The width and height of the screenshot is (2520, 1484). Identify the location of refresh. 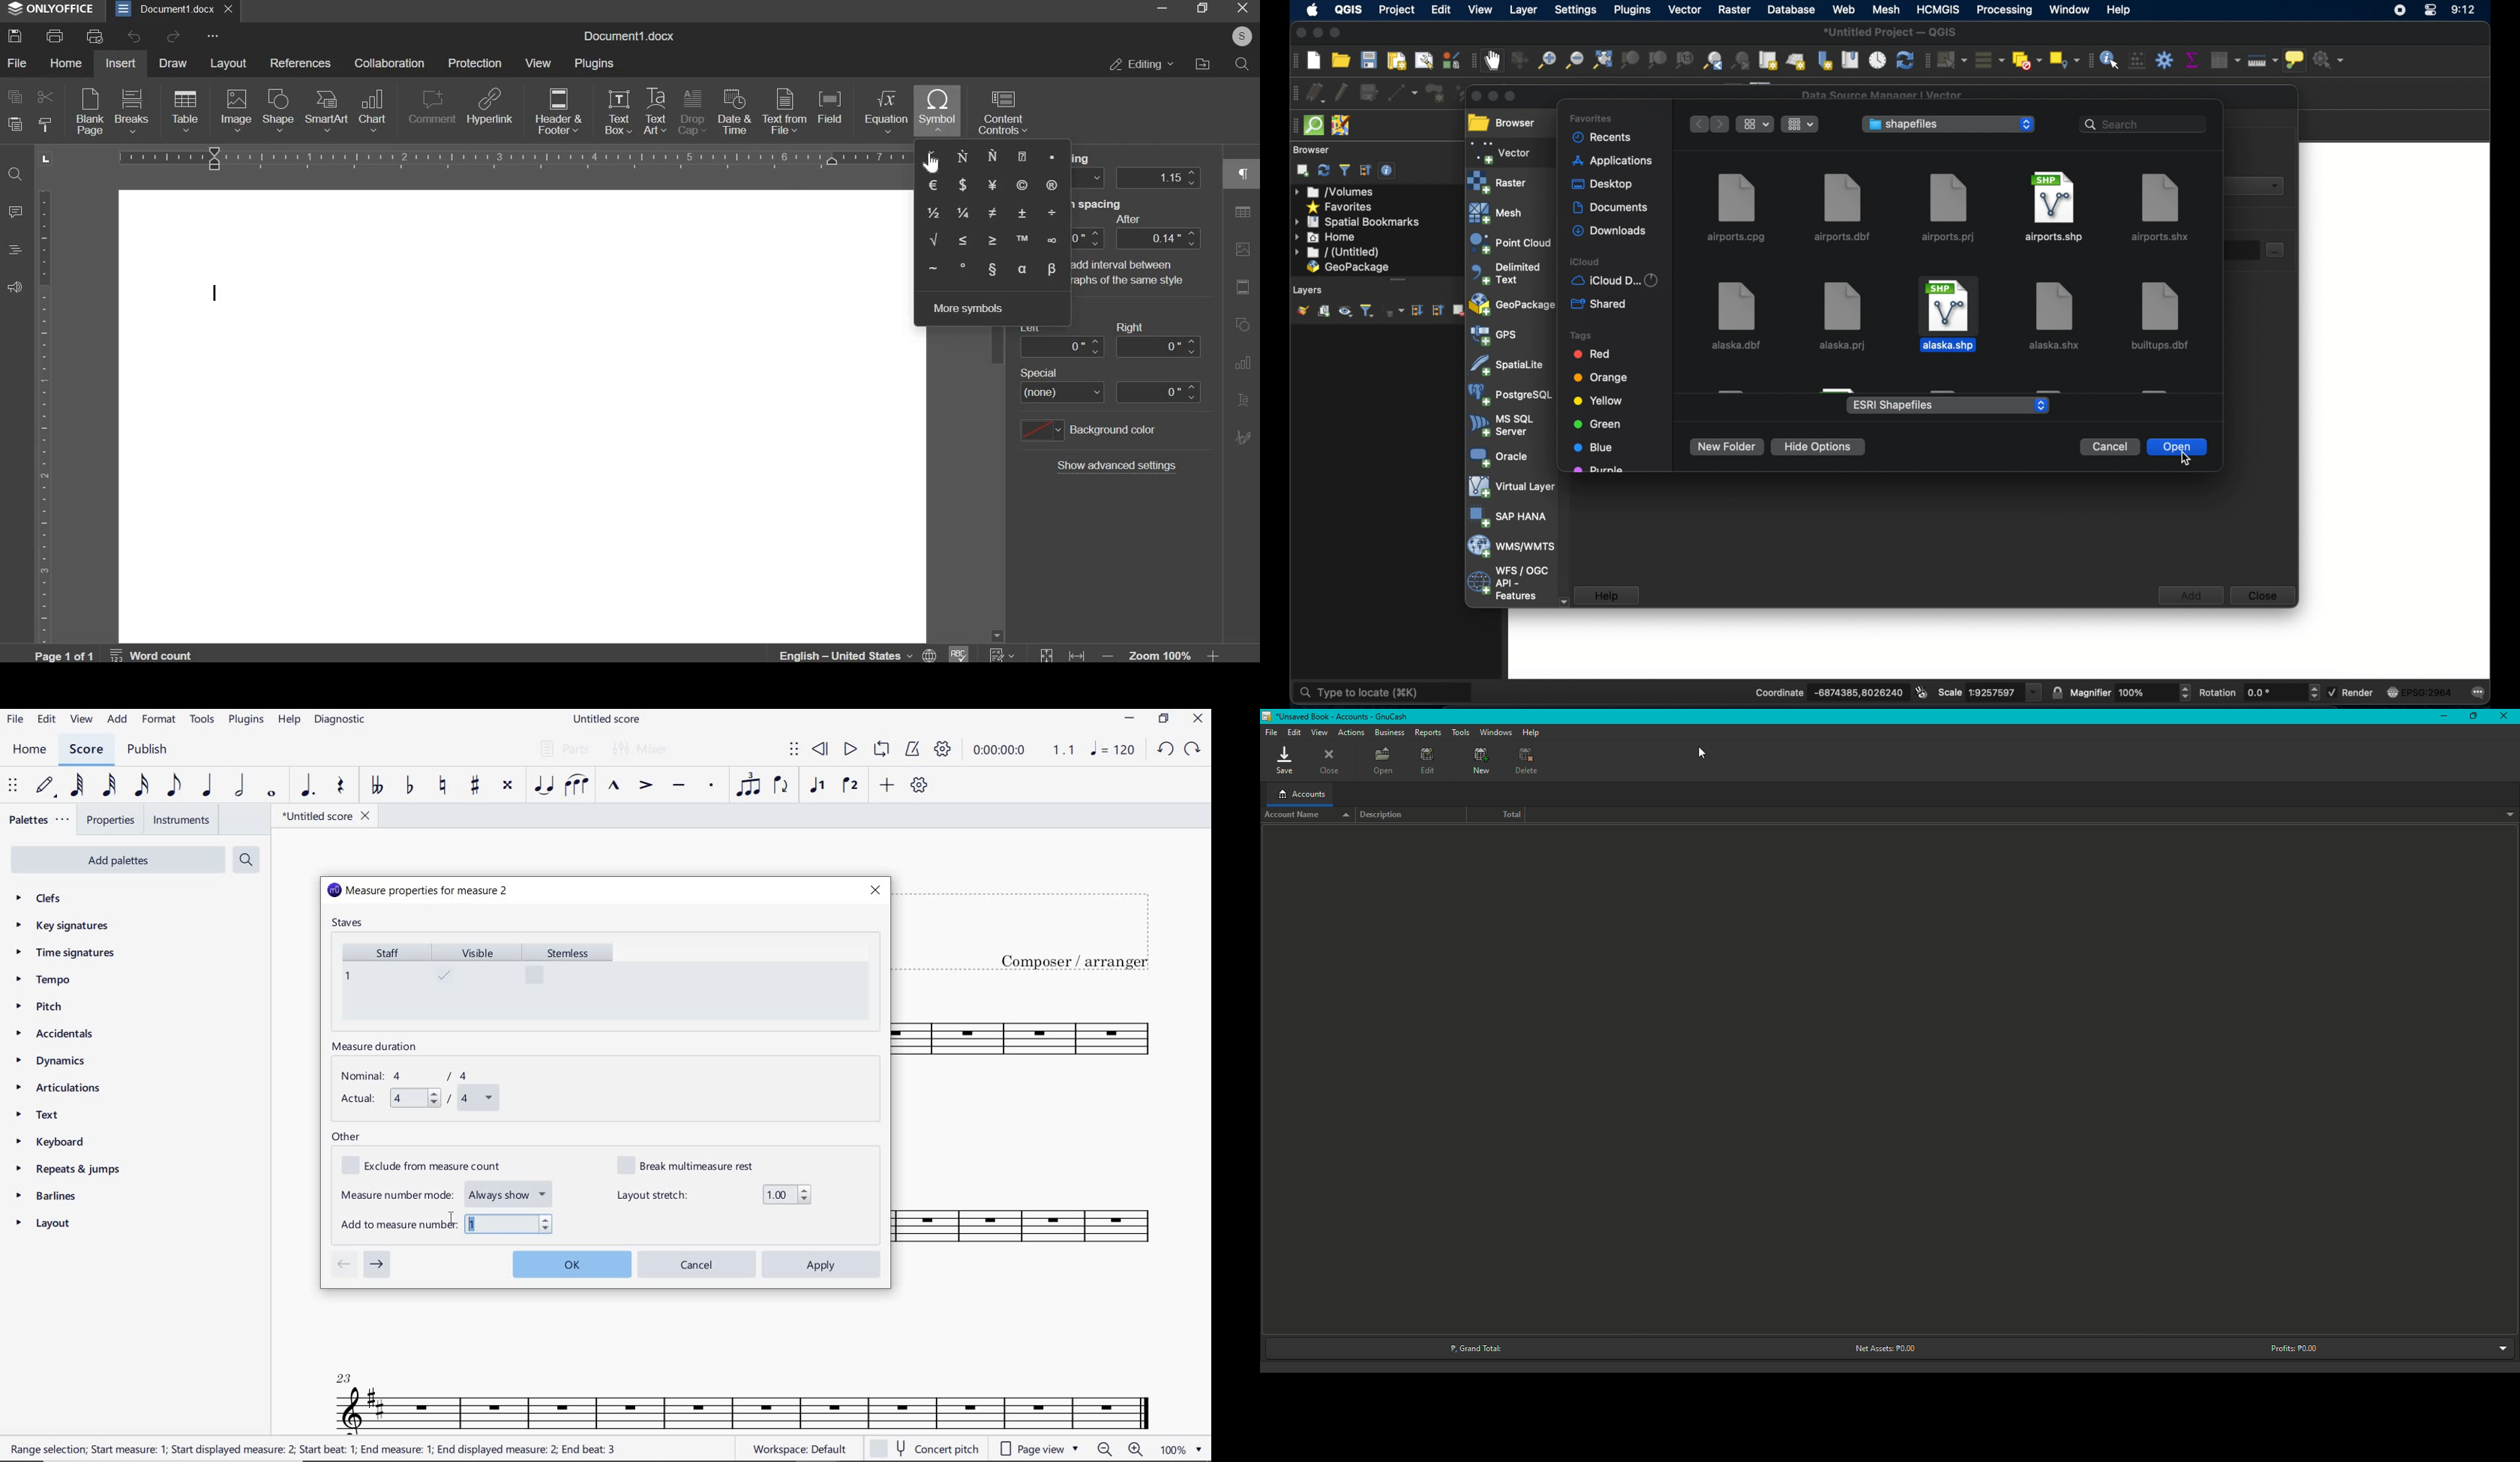
(1904, 60).